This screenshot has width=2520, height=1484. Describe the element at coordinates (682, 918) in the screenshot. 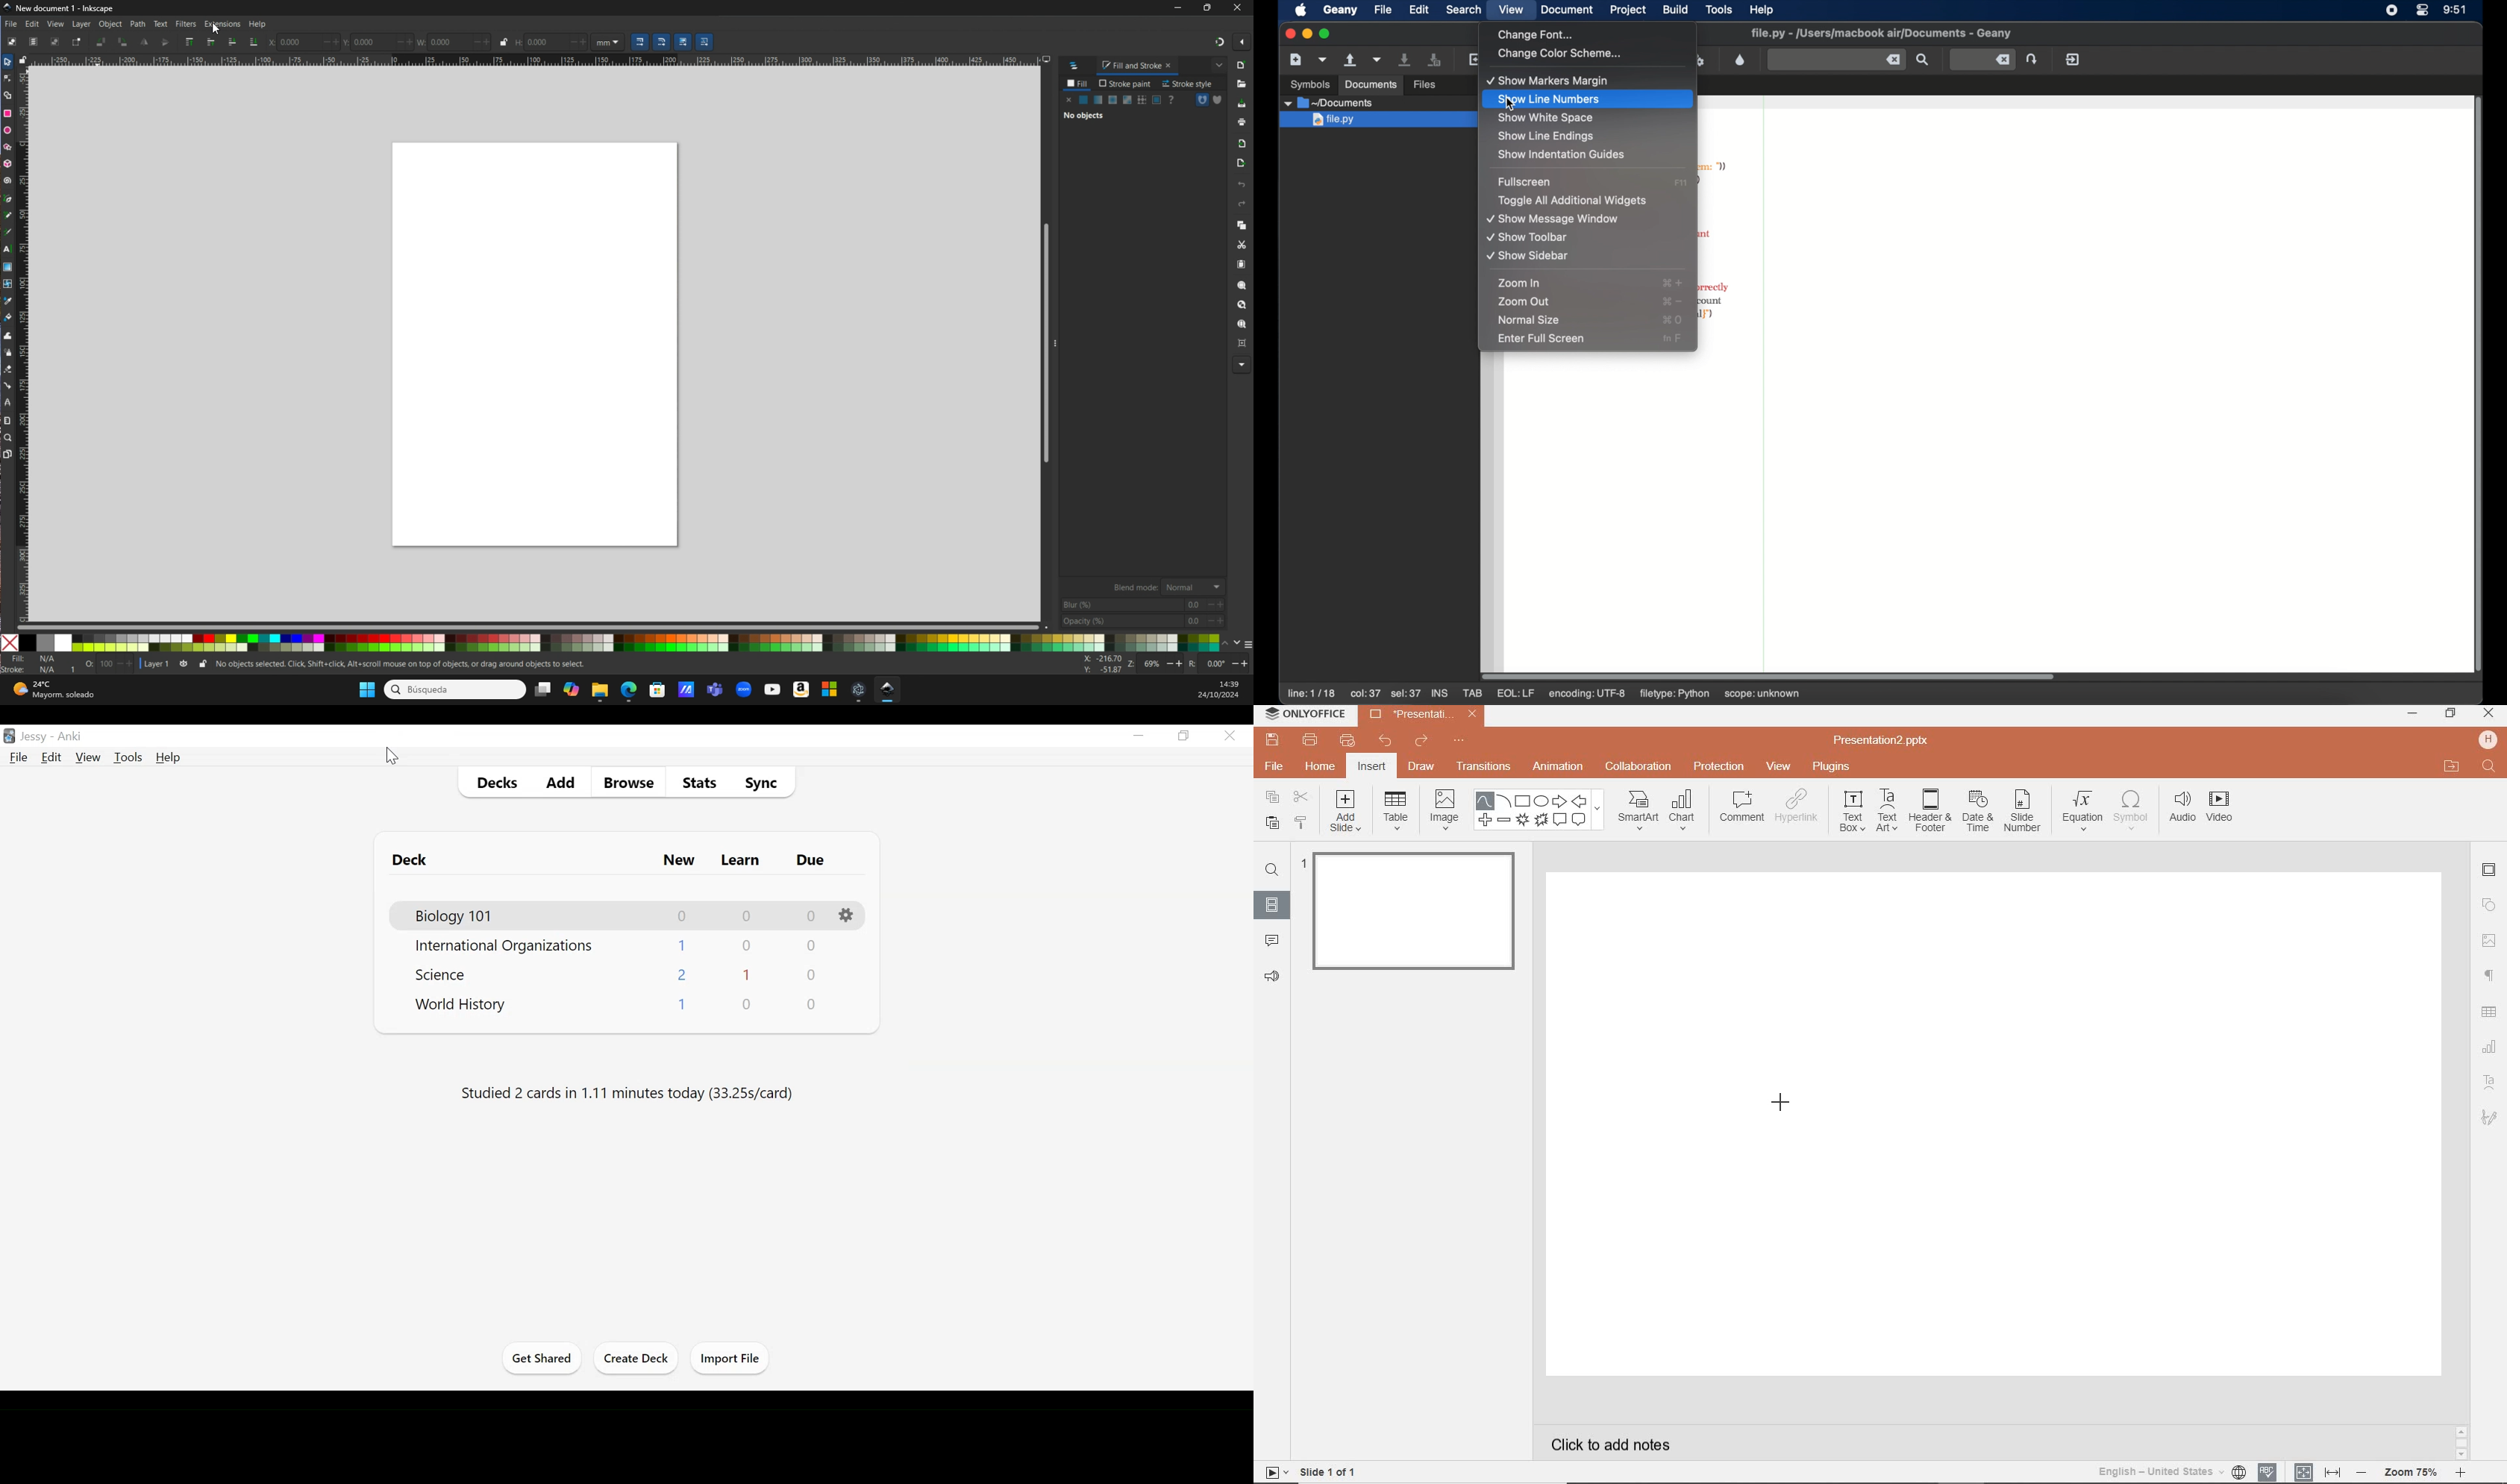

I see `New Card Count` at that location.